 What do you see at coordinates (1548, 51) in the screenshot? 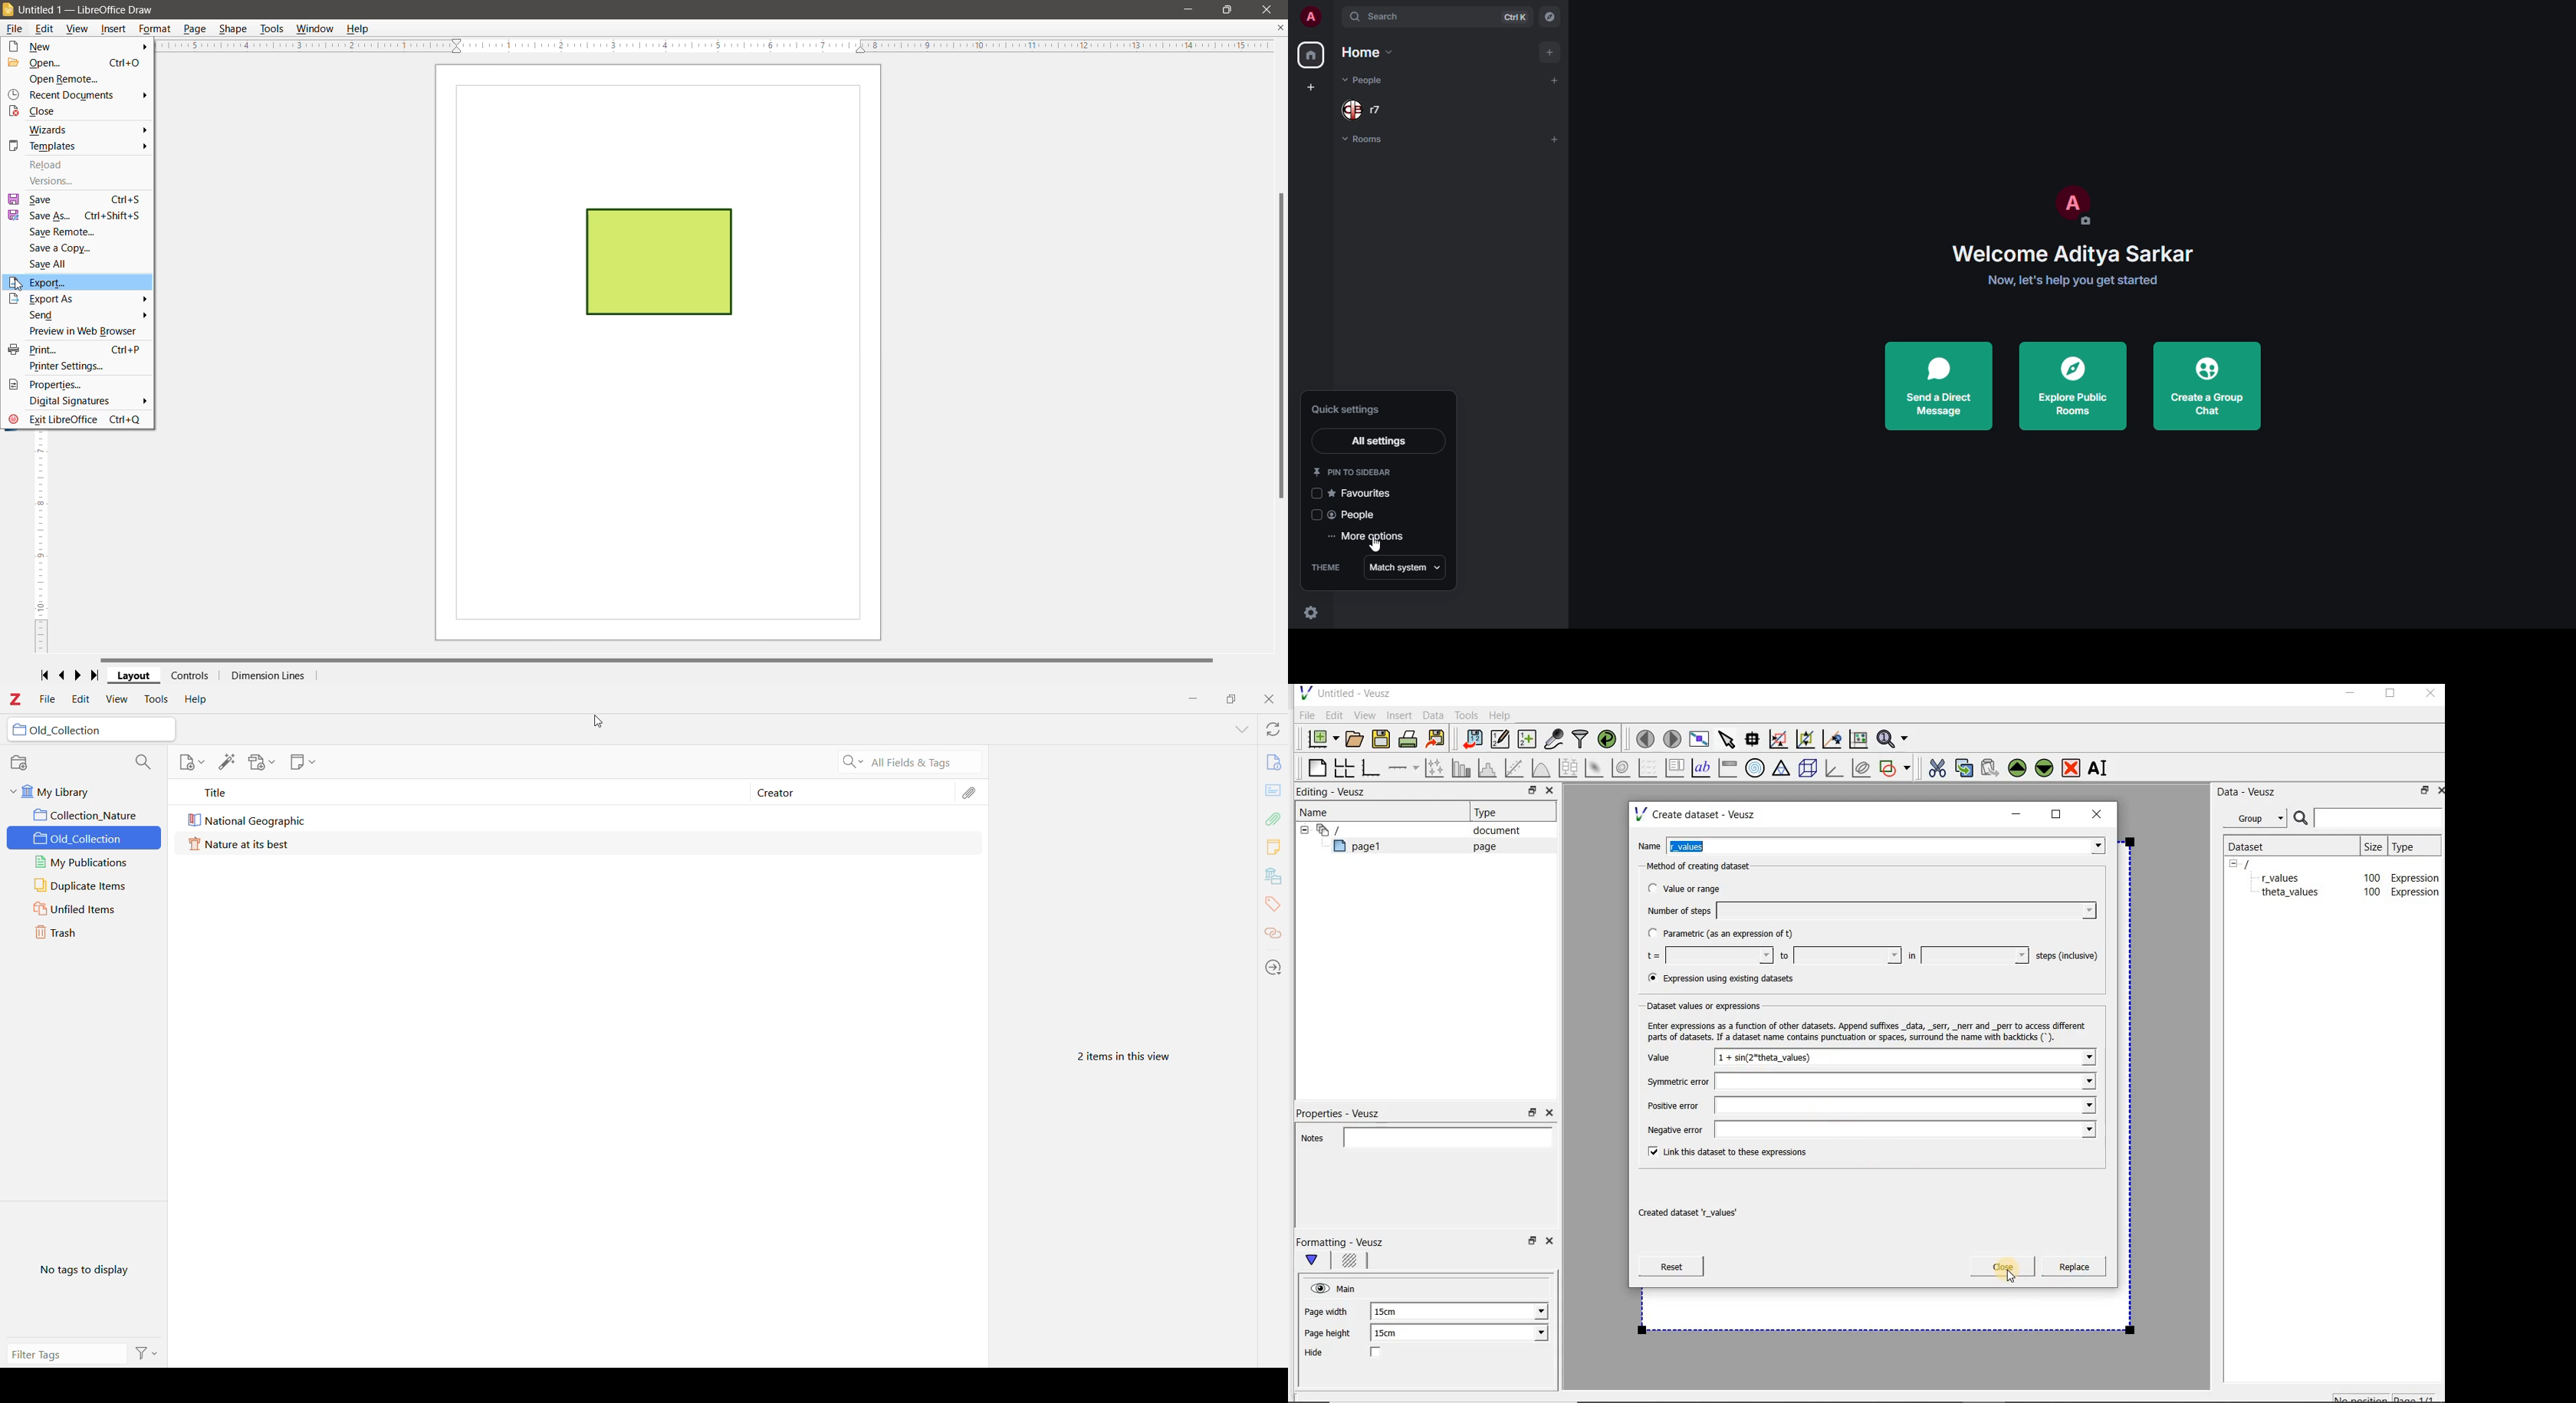
I see `add` at bounding box center [1548, 51].